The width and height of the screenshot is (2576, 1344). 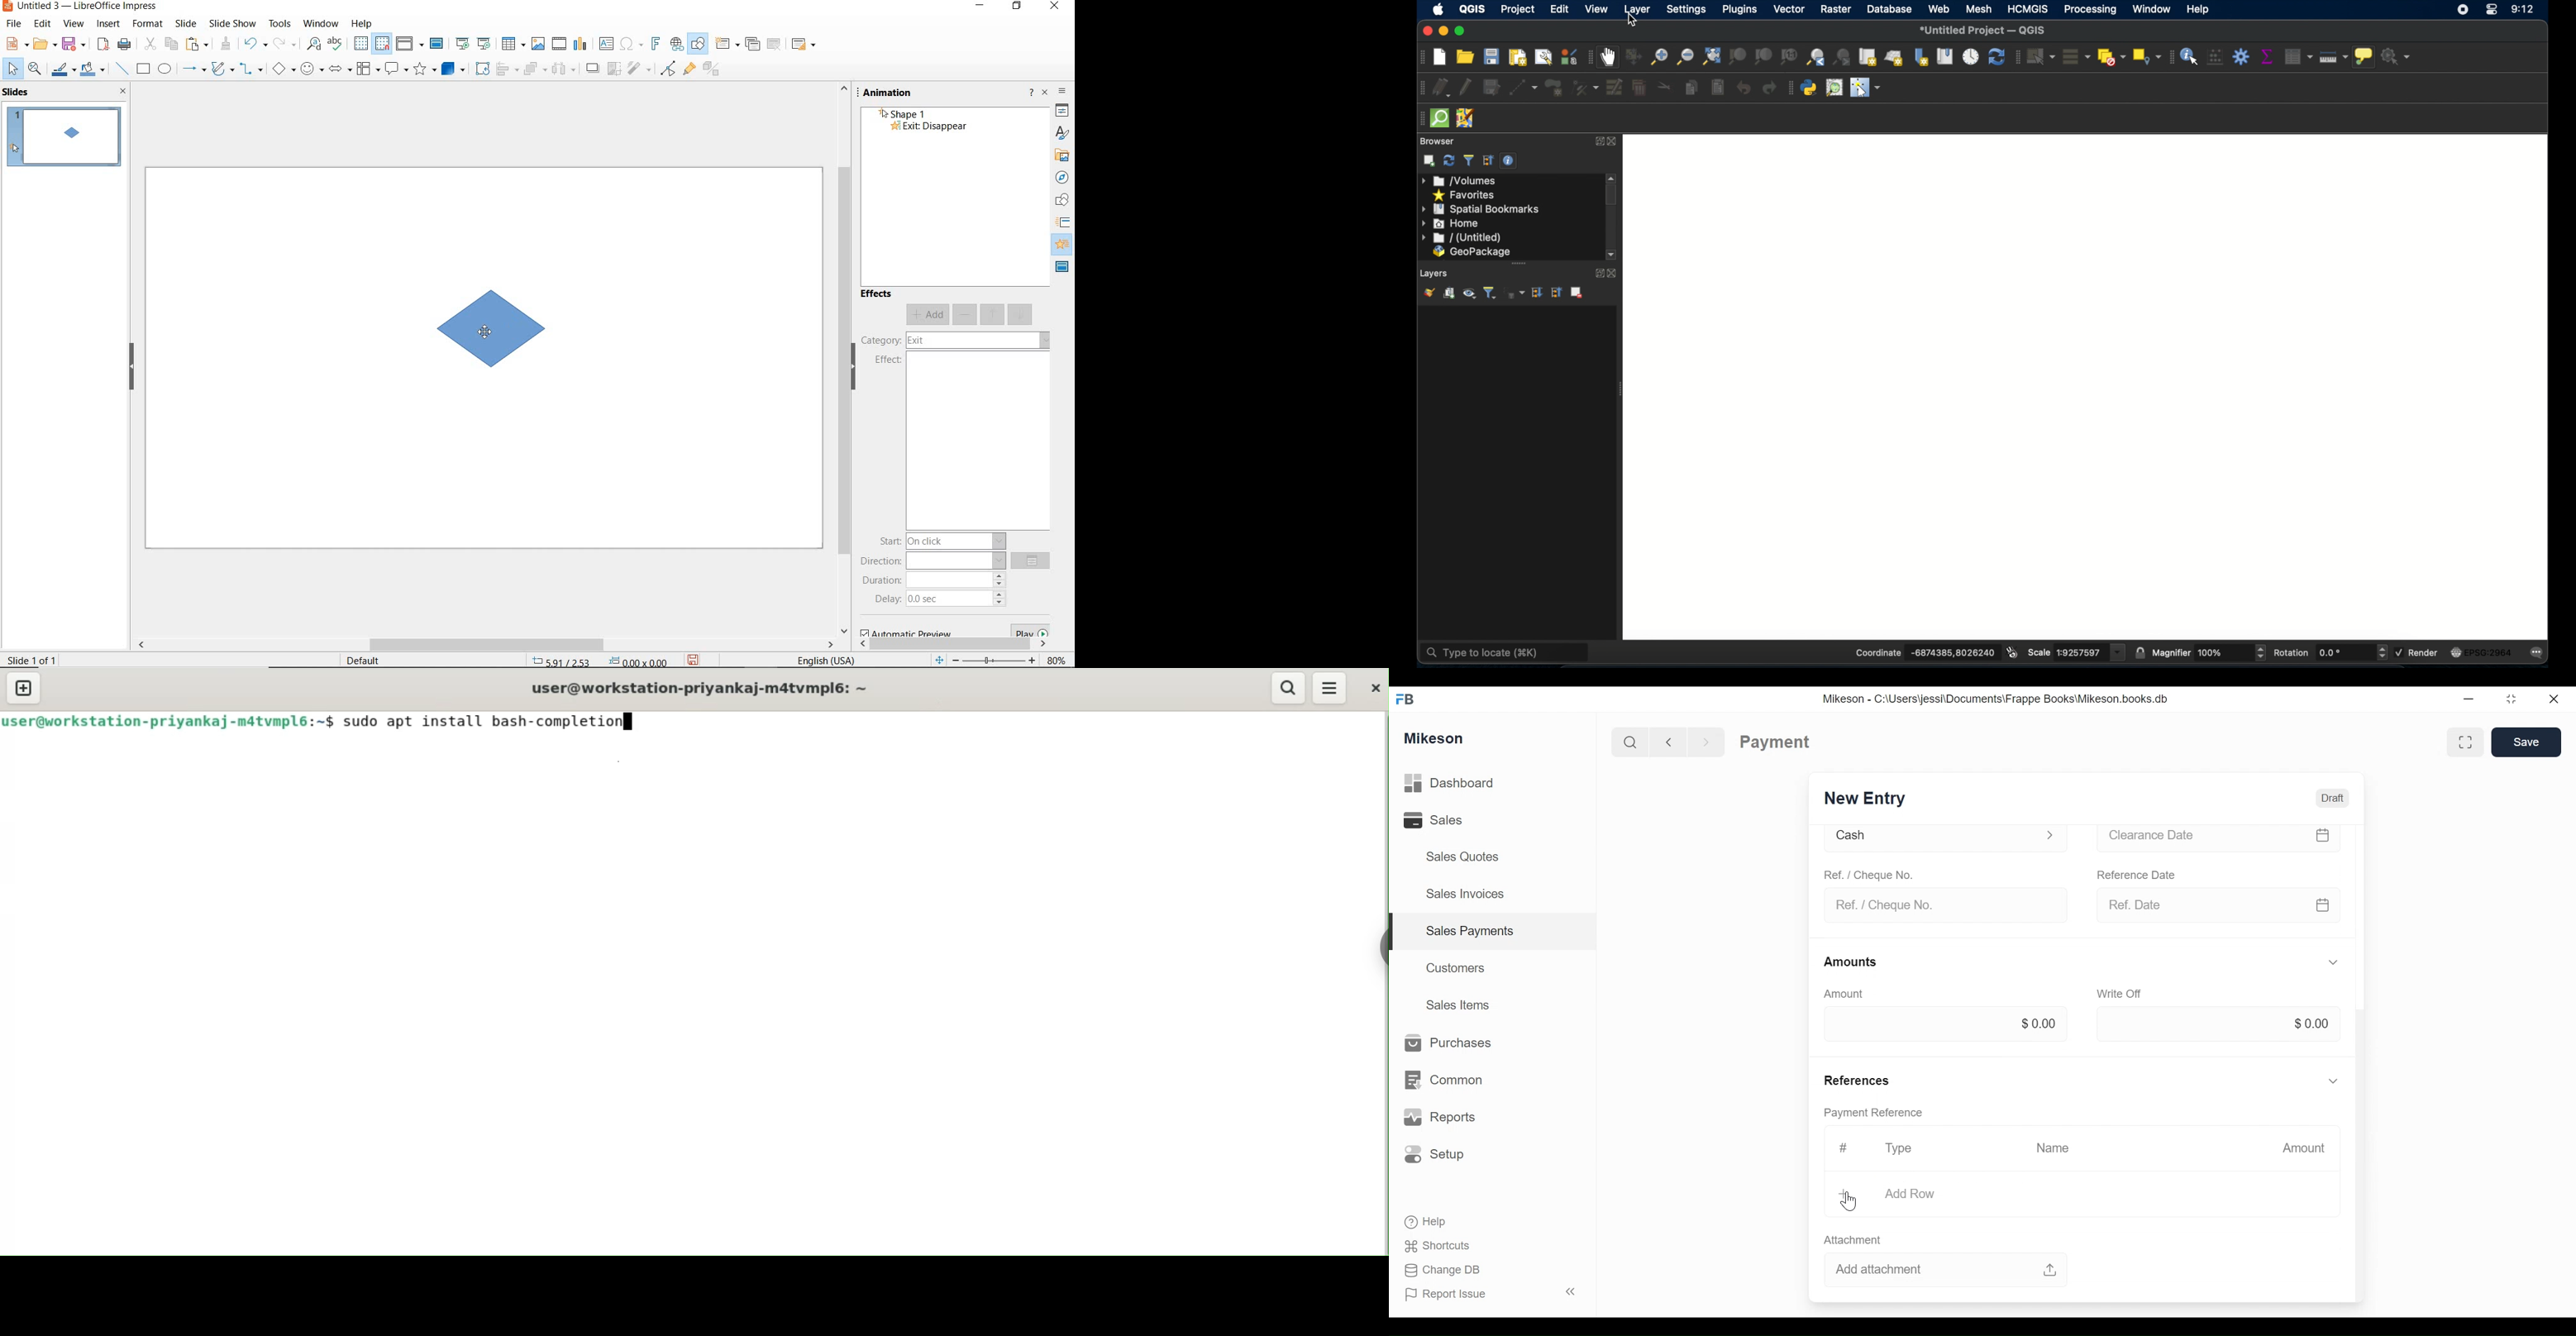 I want to click on automatic preview, so click(x=903, y=633).